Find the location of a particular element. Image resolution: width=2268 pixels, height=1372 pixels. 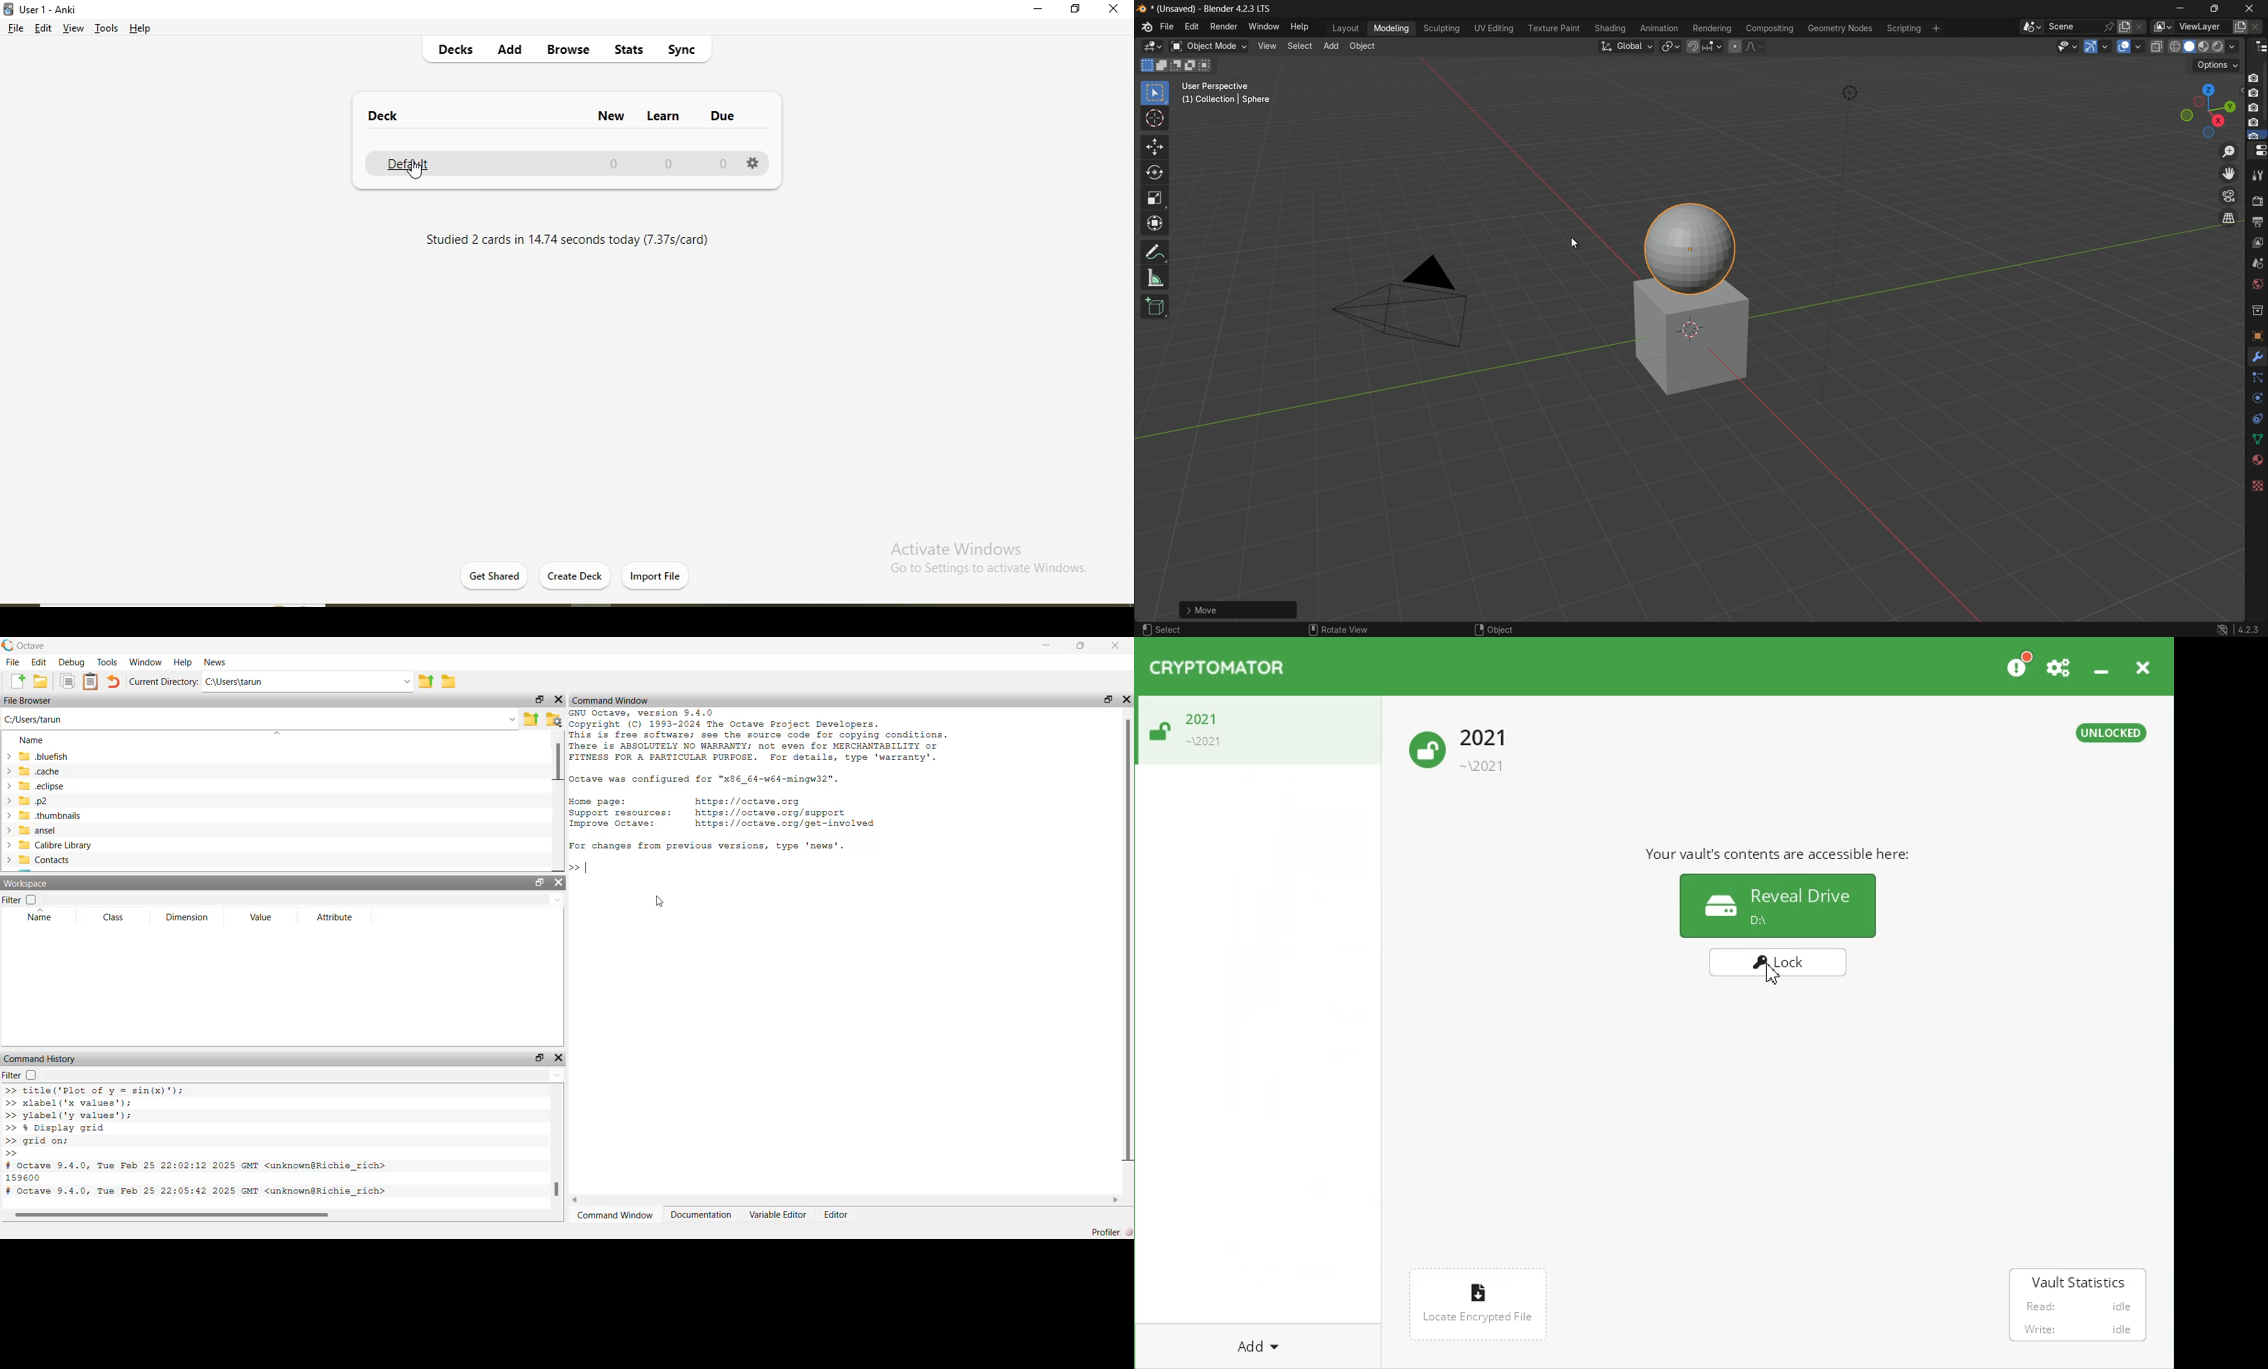

Object Constraints Properties is located at coordinates (2257, 417).